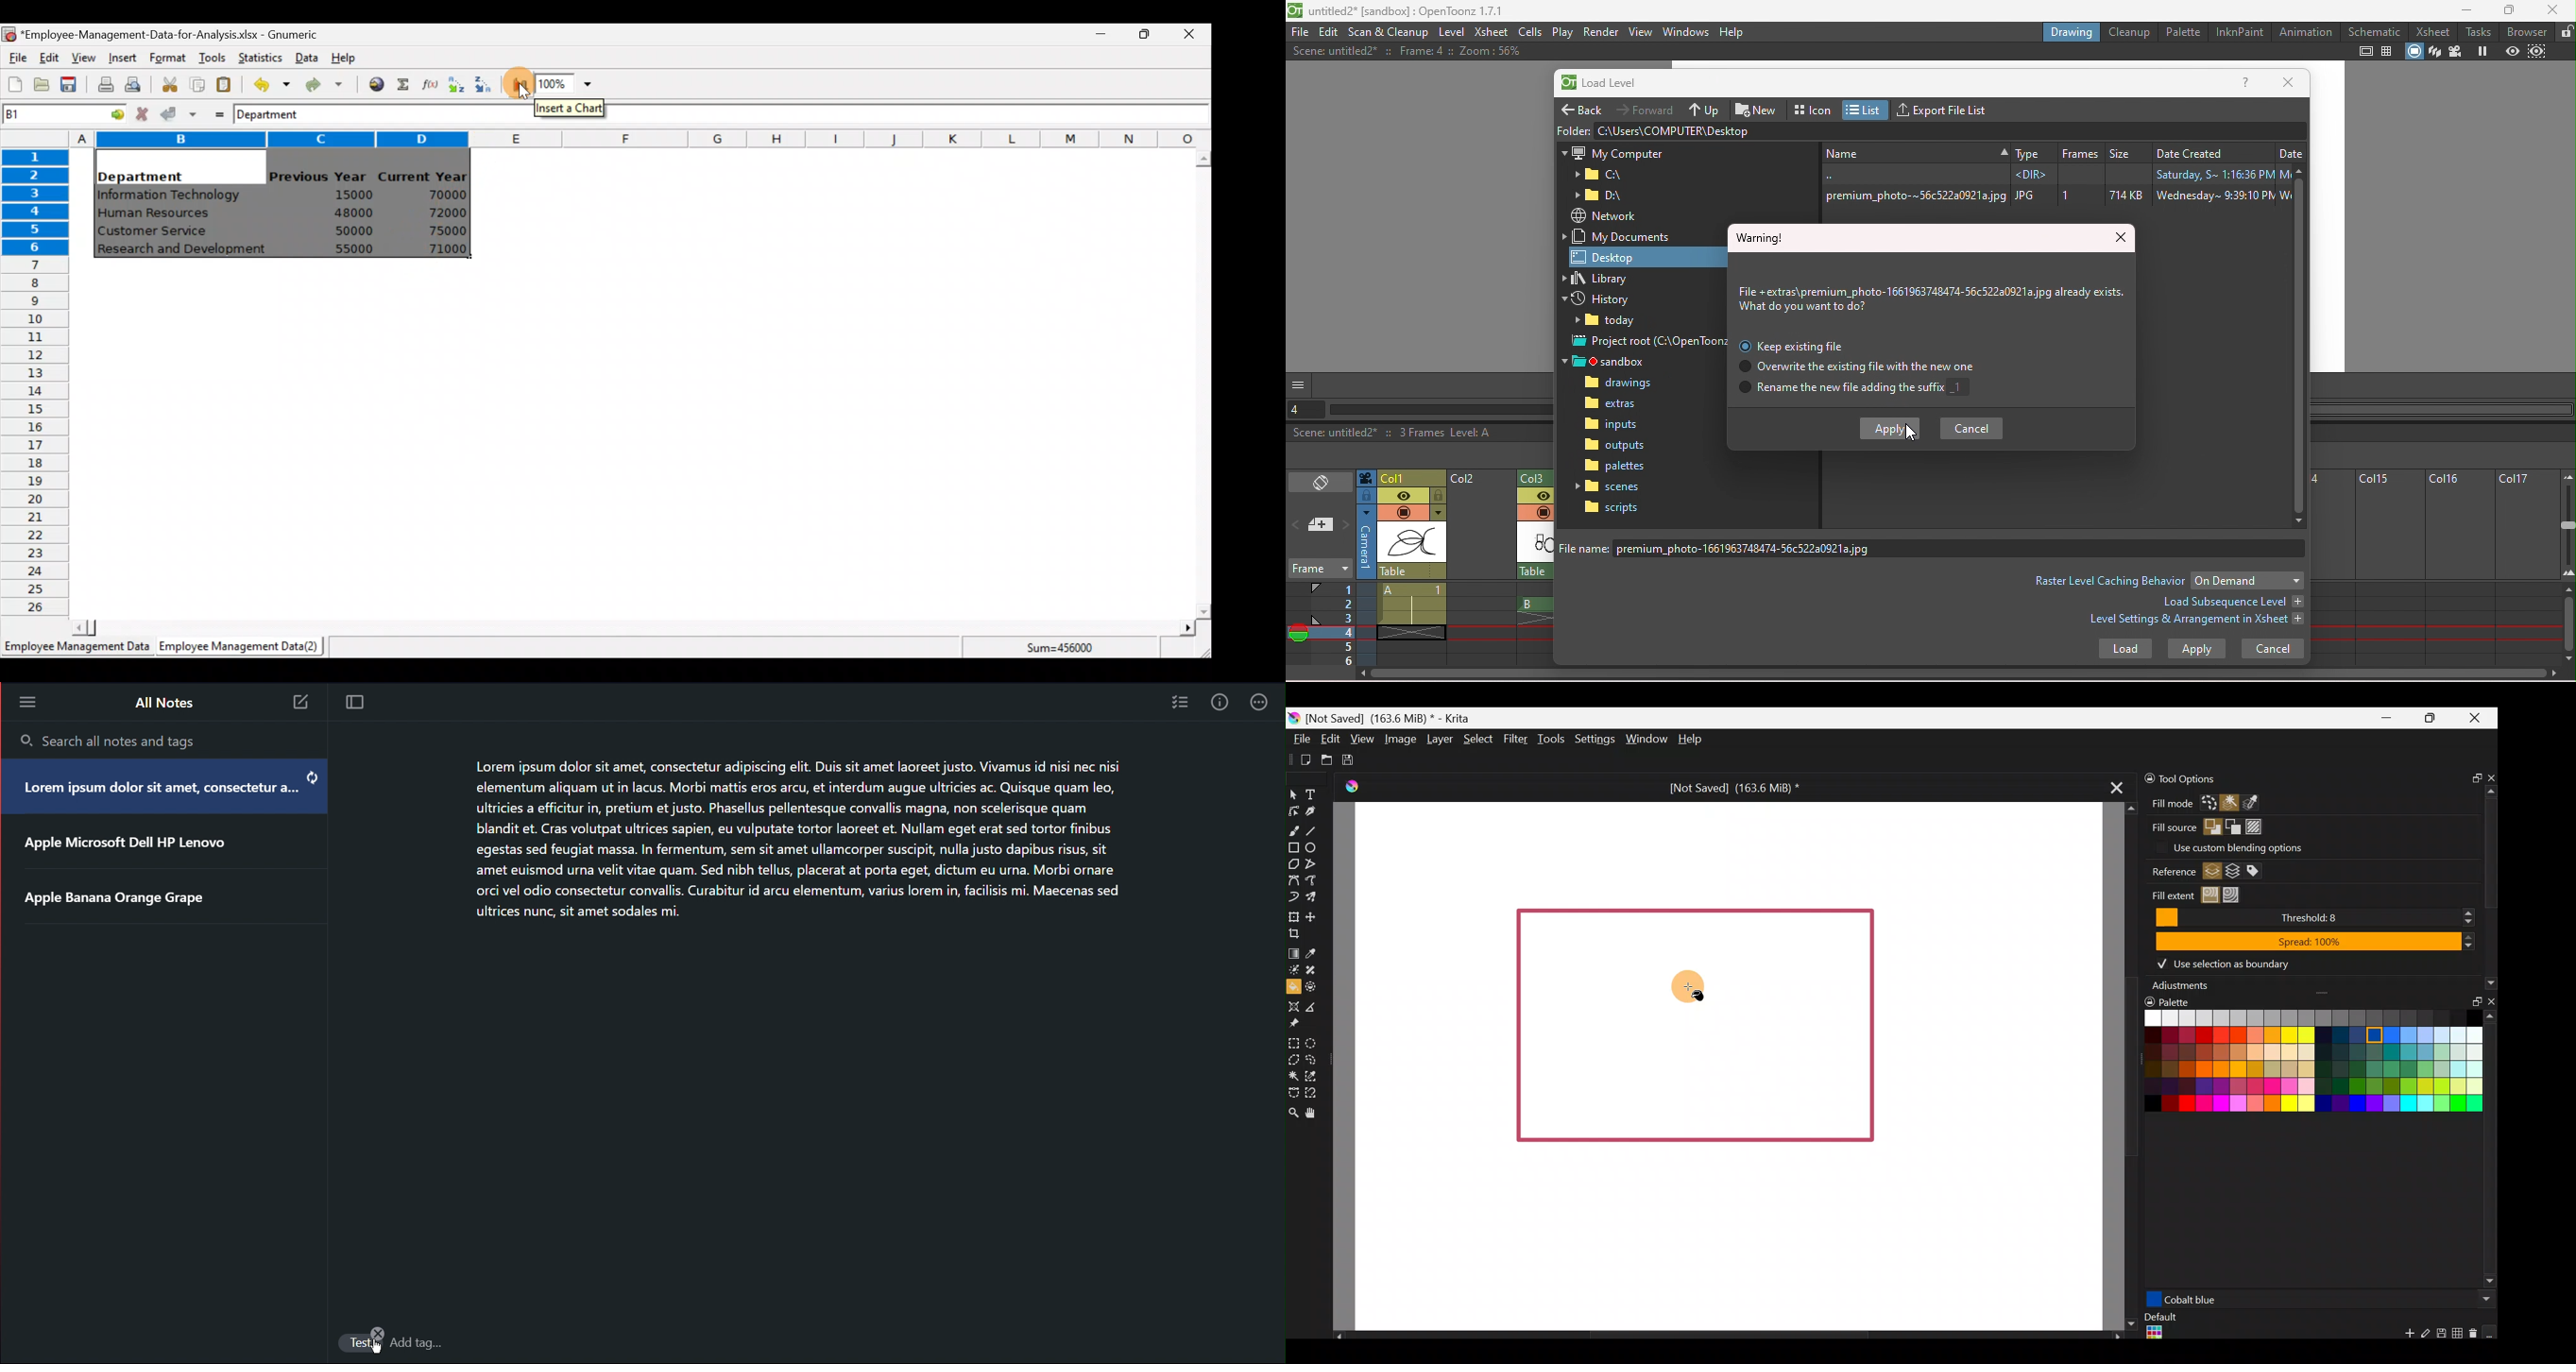 The image size is (2576, 1372). What do you see at coordinates (2192, 778) in the screenshot?
I see `Tool options` at bounding box center [2192, 778].